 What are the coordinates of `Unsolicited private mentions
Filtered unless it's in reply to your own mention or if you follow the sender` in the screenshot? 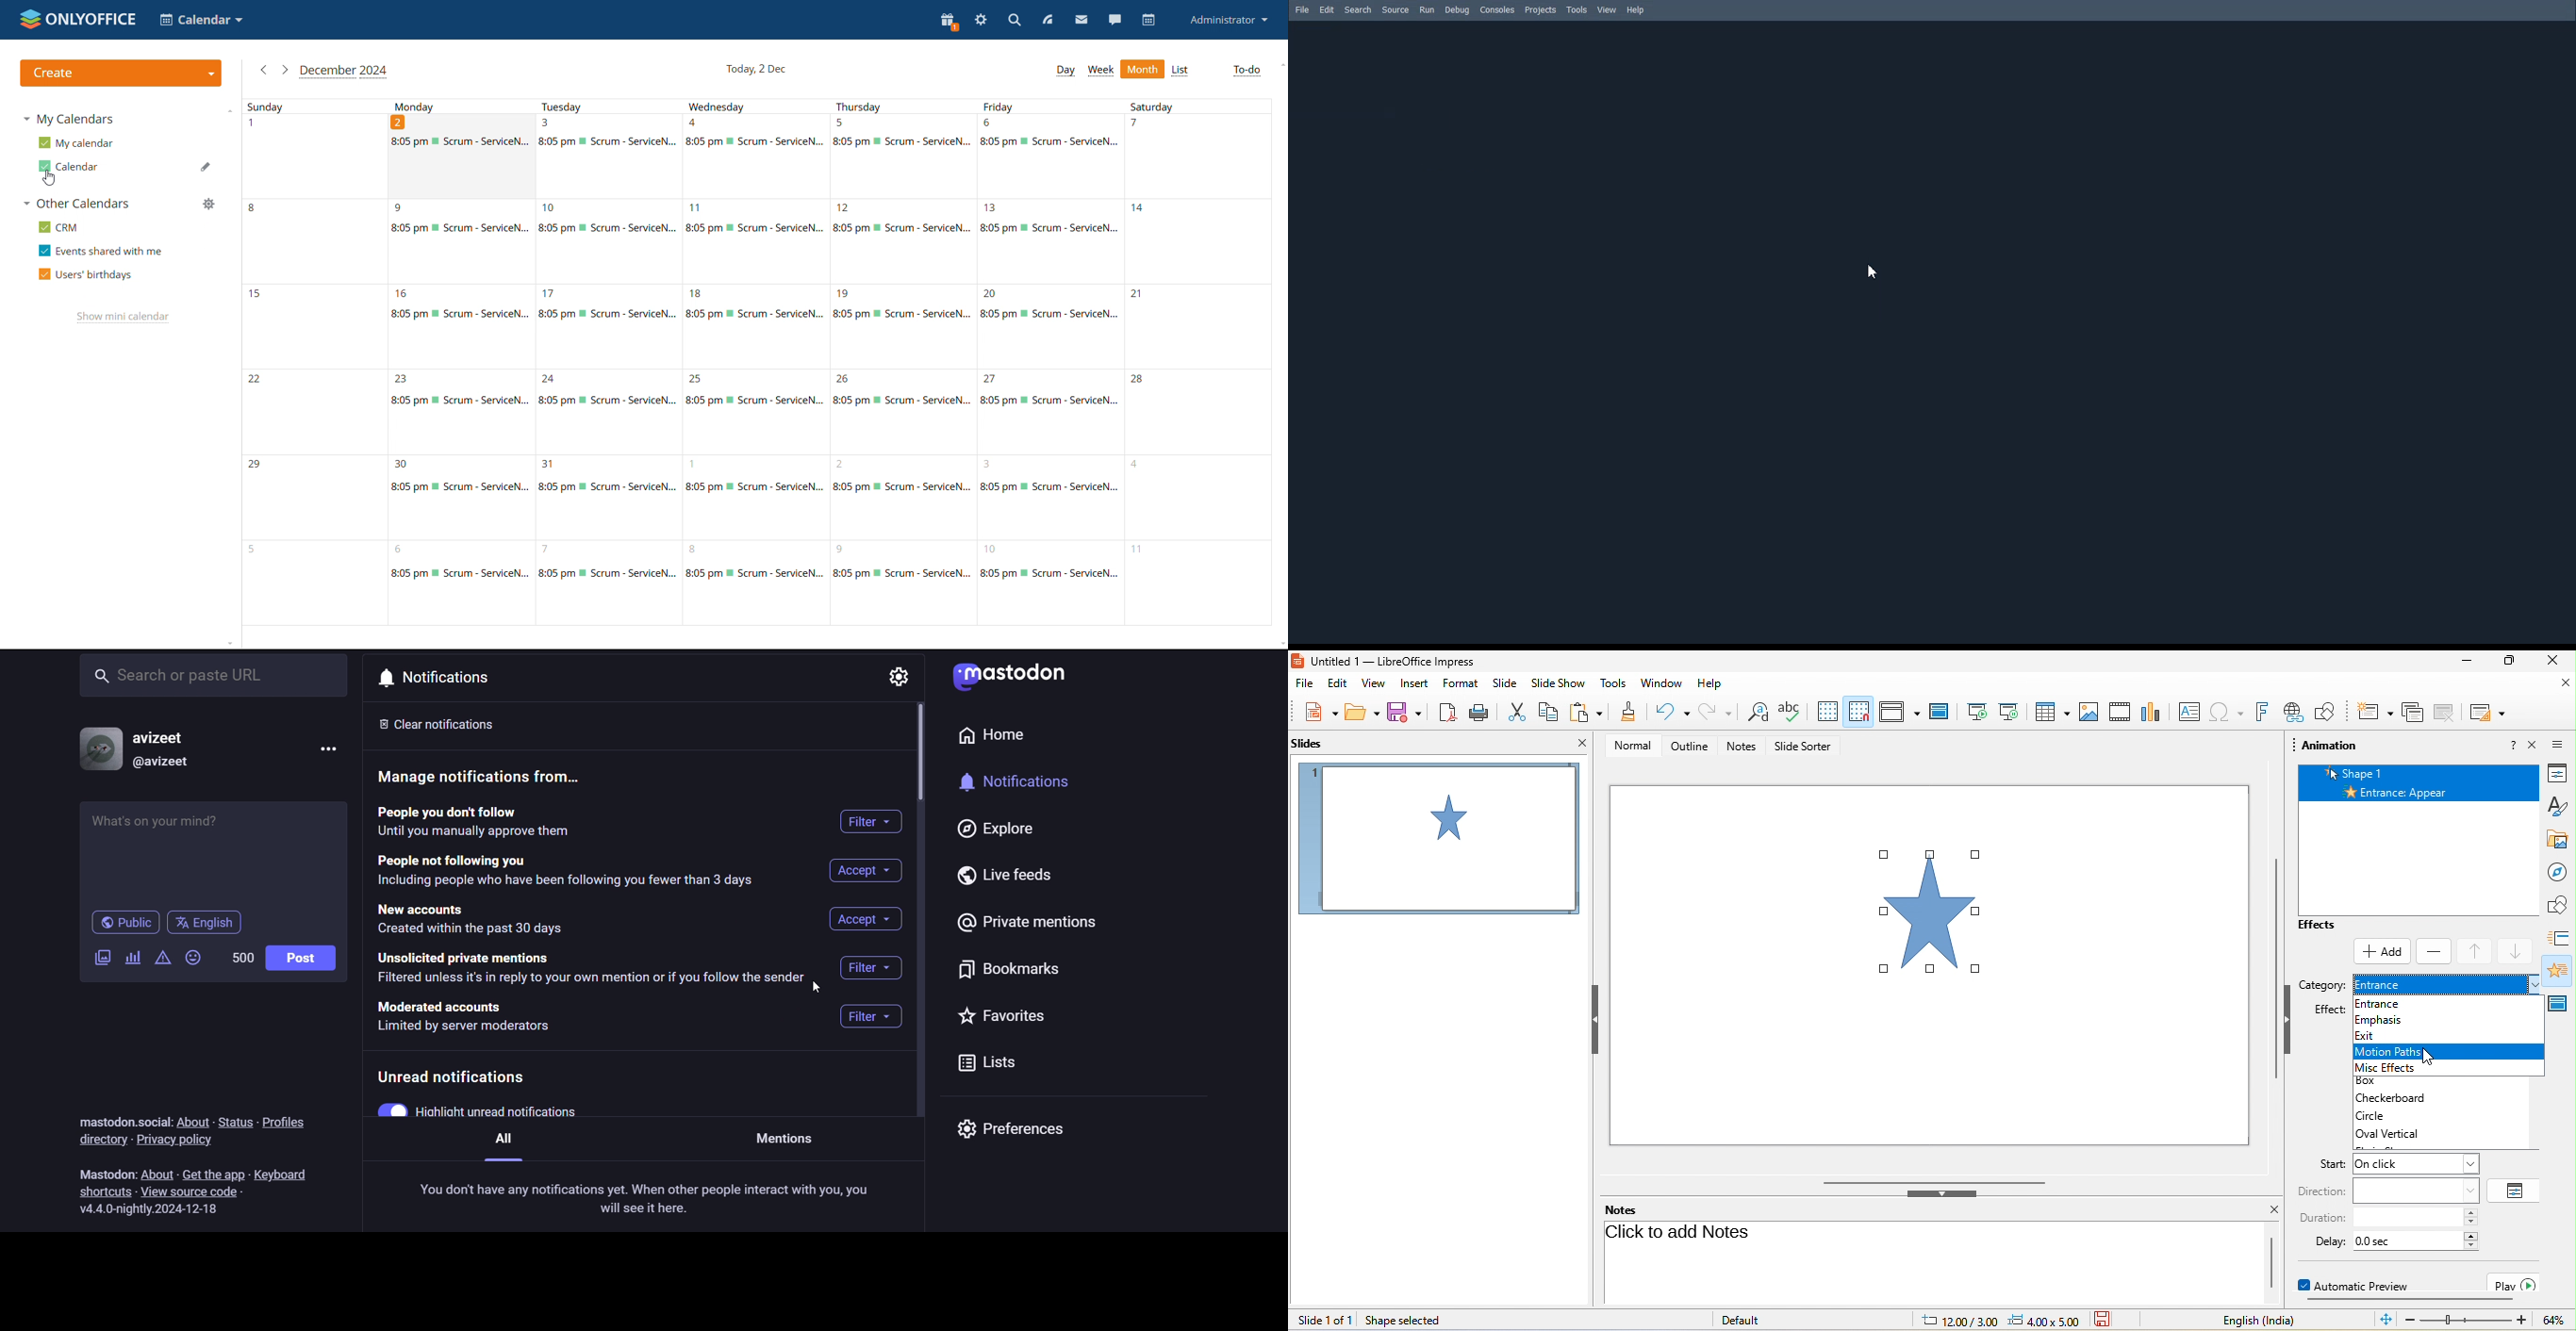 It's located at (596, 970).